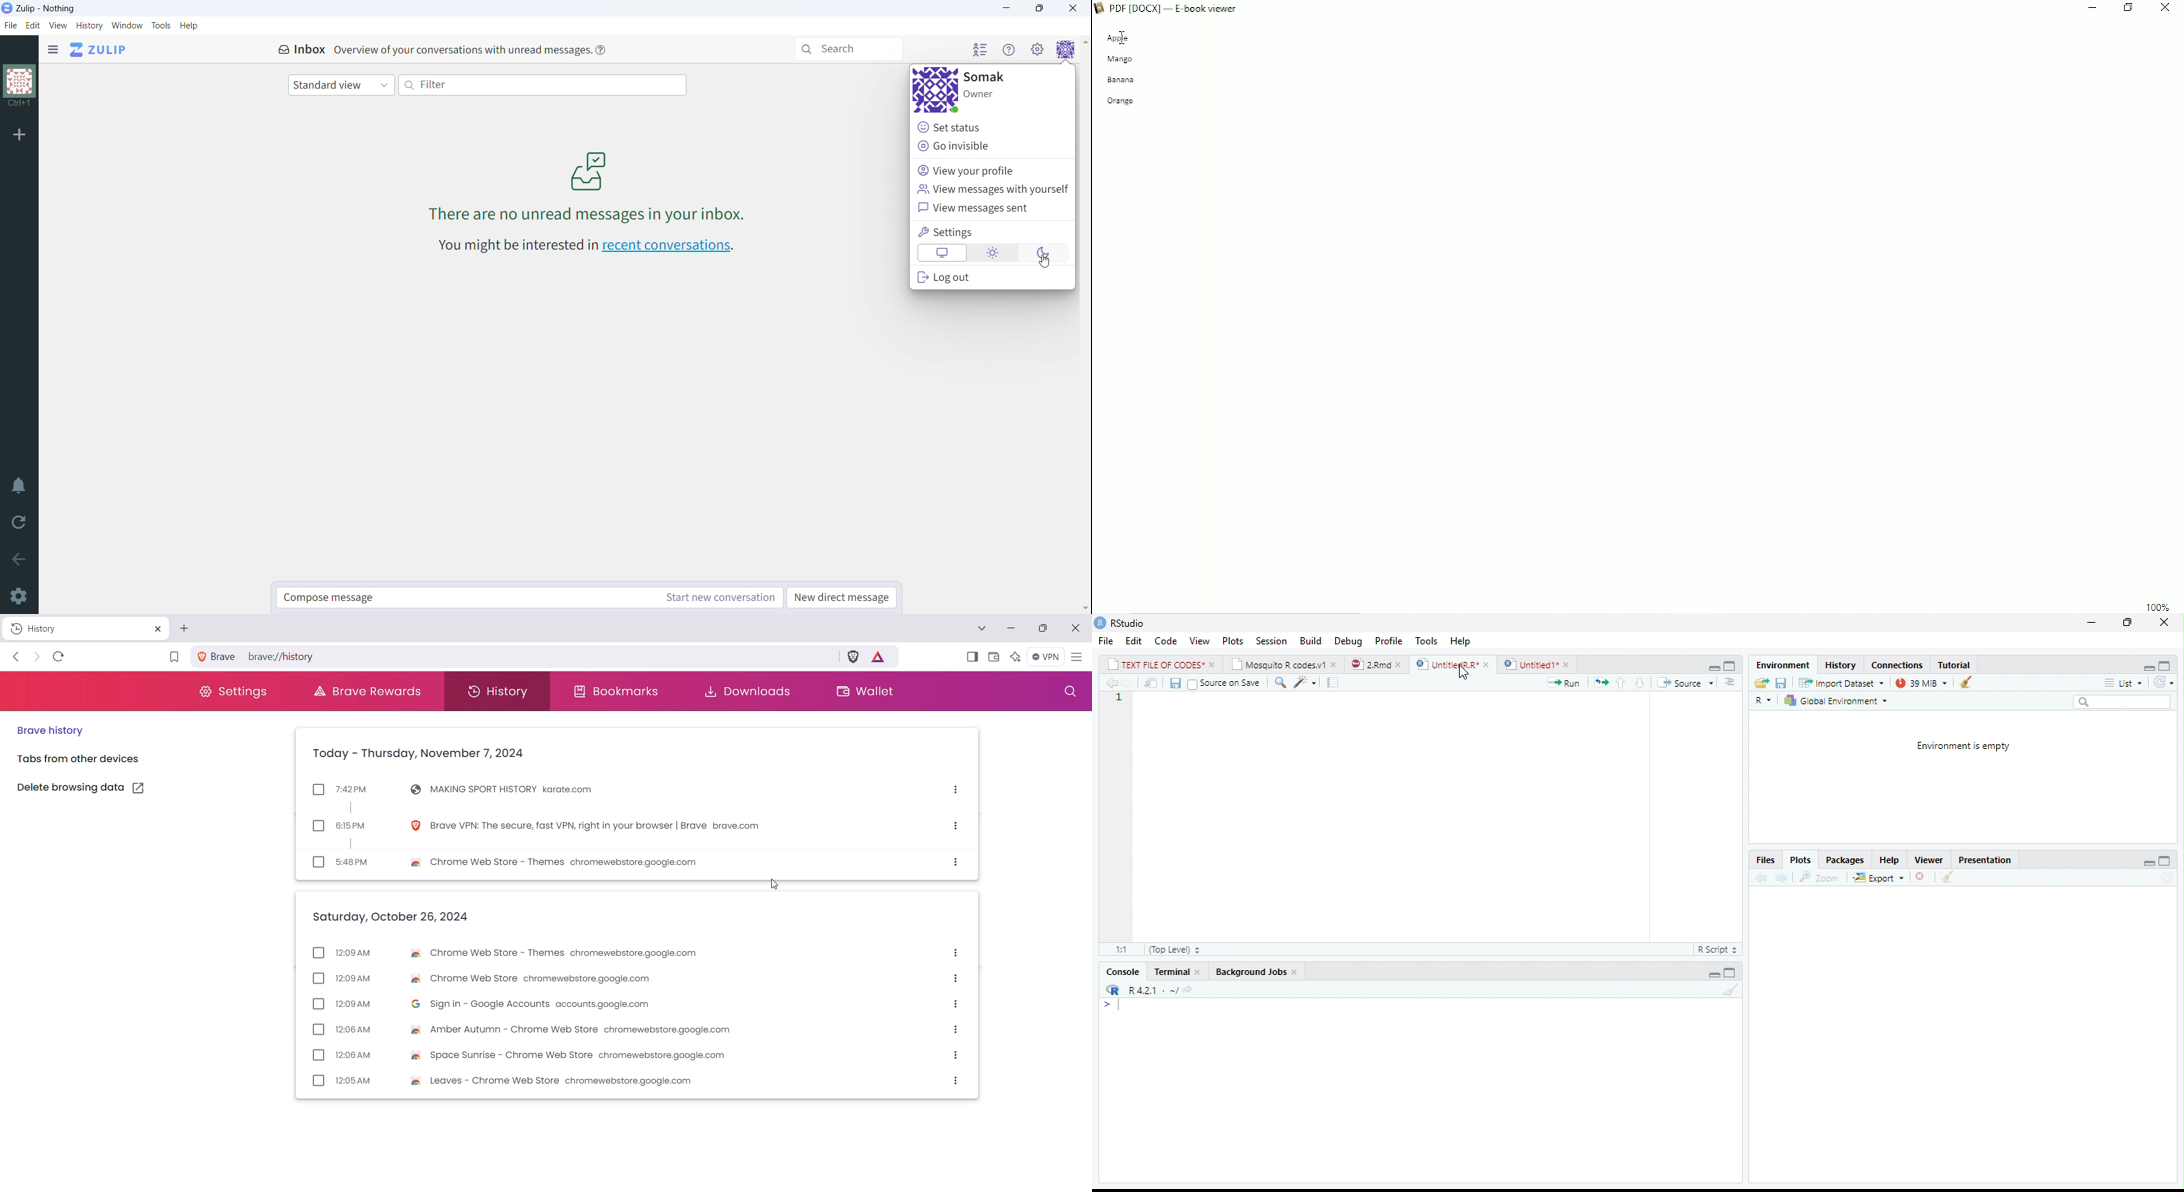 This screenshot has height=1204, width=2184. Describe the element at coordinates (1732, 971) in the screenshot. I see `Maximize` at that location.